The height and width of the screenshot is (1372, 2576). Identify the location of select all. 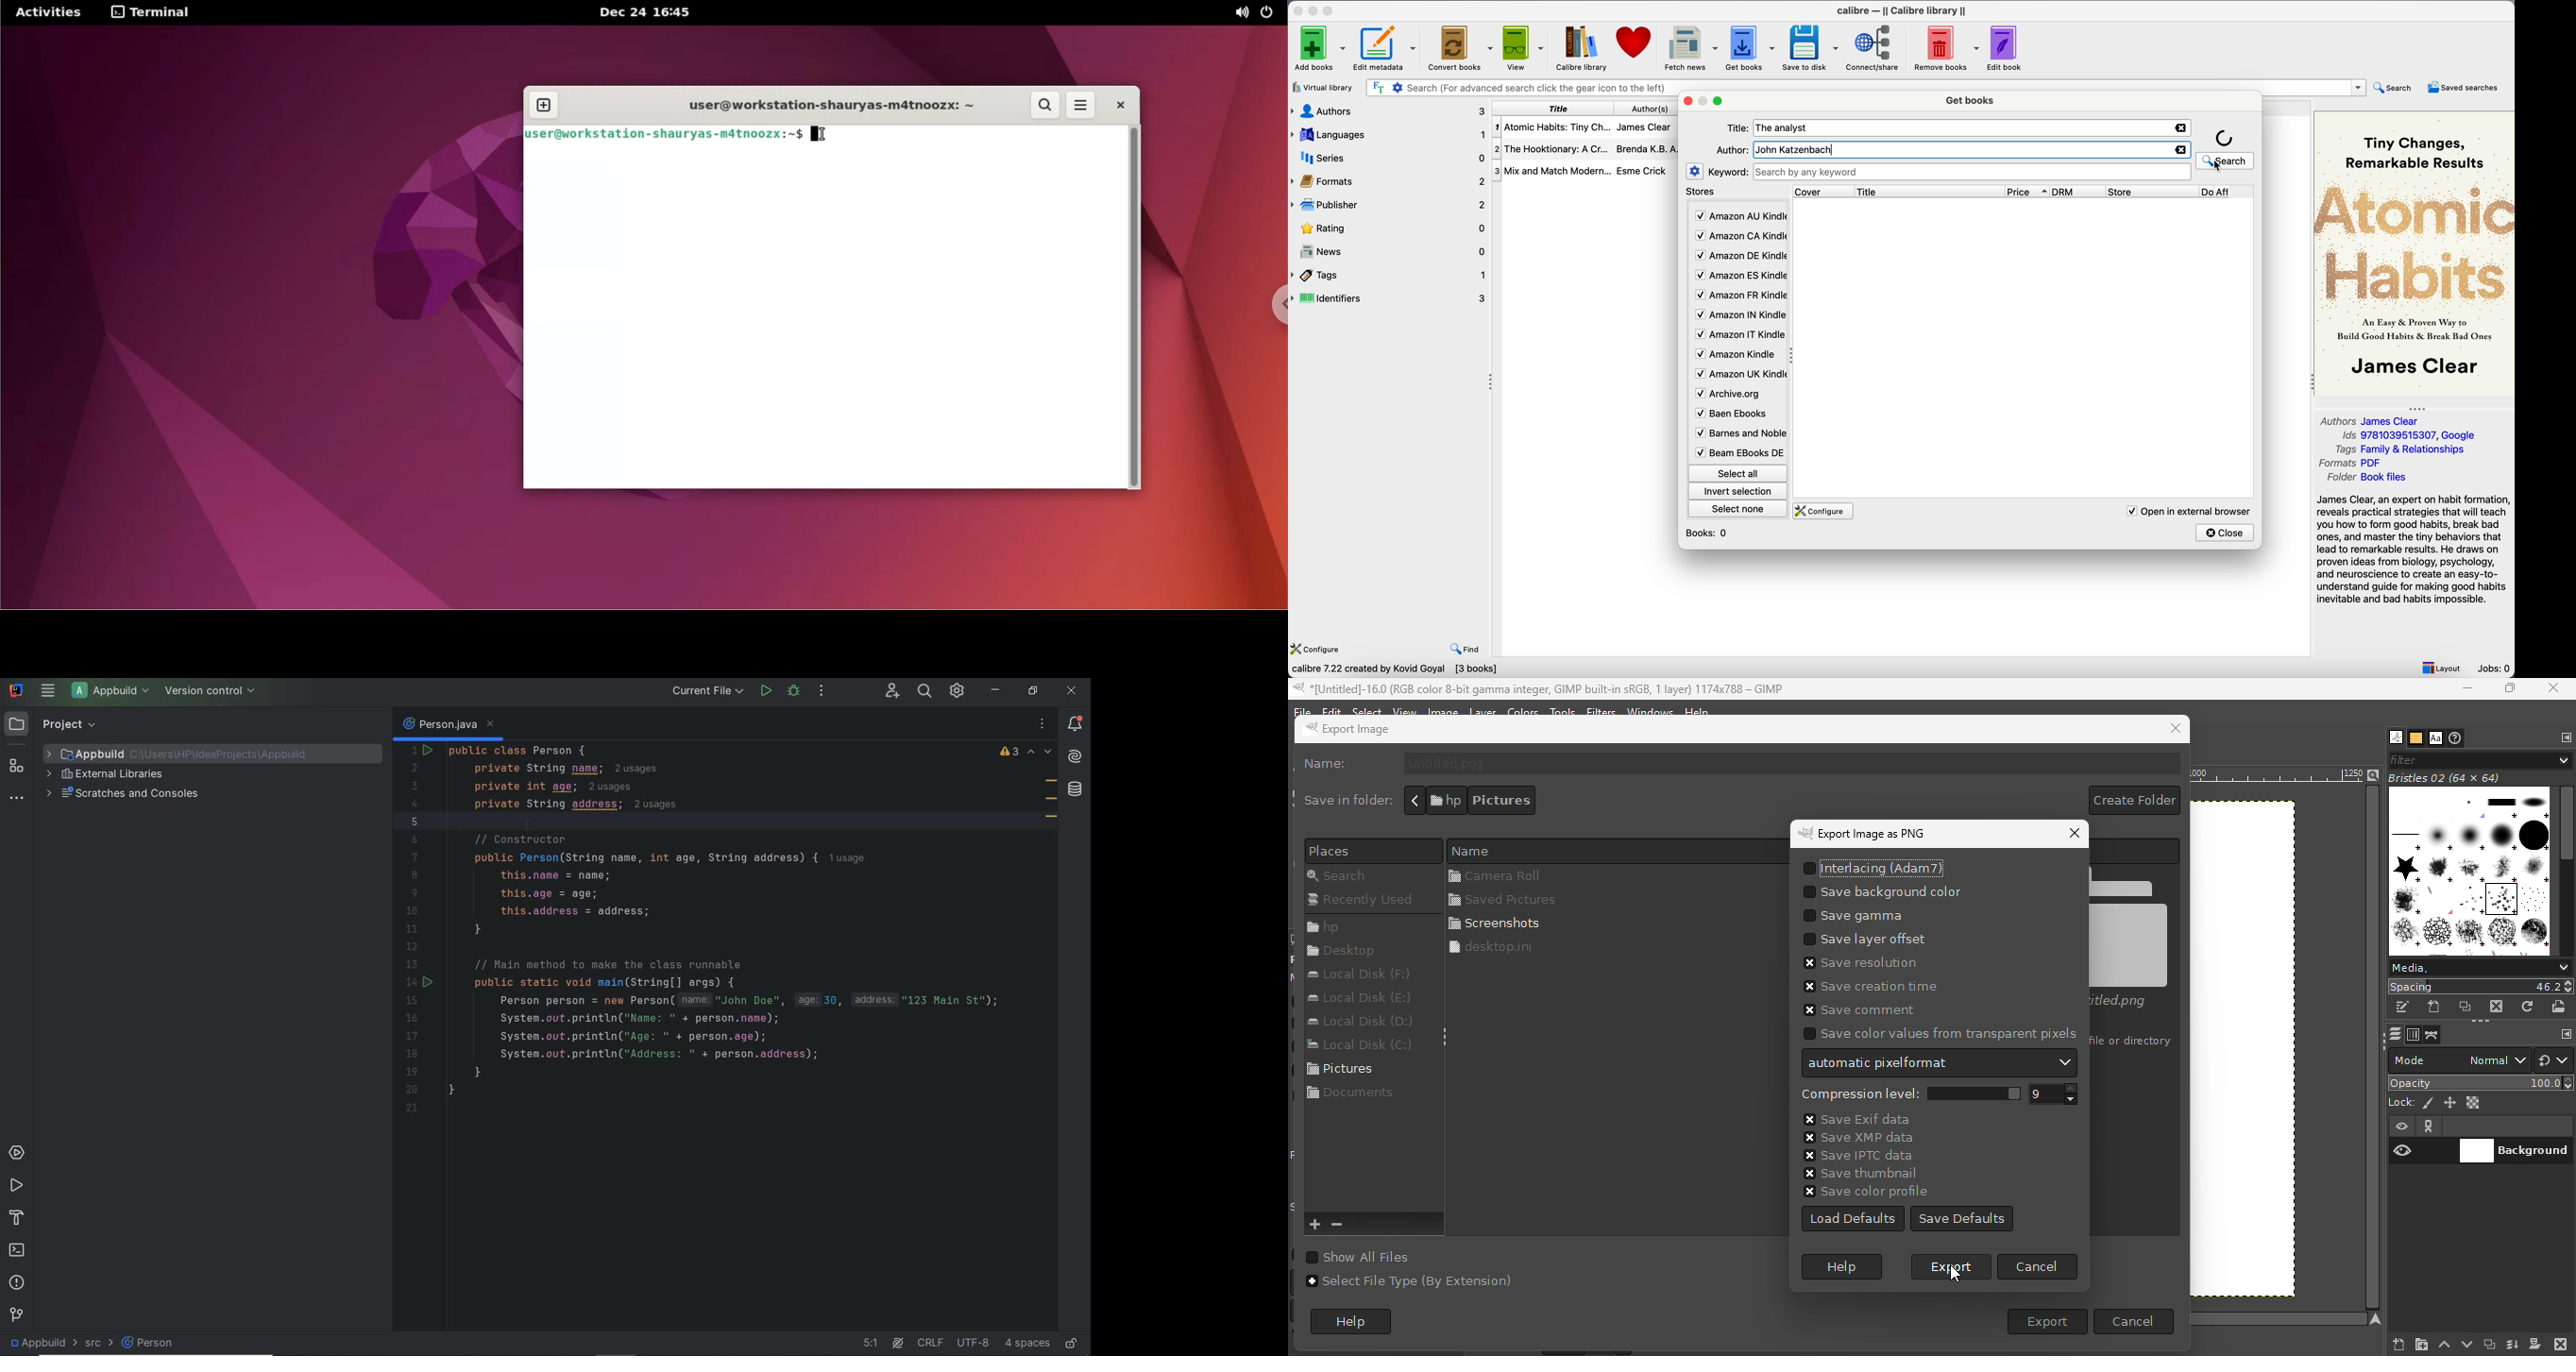
(1737, 472).